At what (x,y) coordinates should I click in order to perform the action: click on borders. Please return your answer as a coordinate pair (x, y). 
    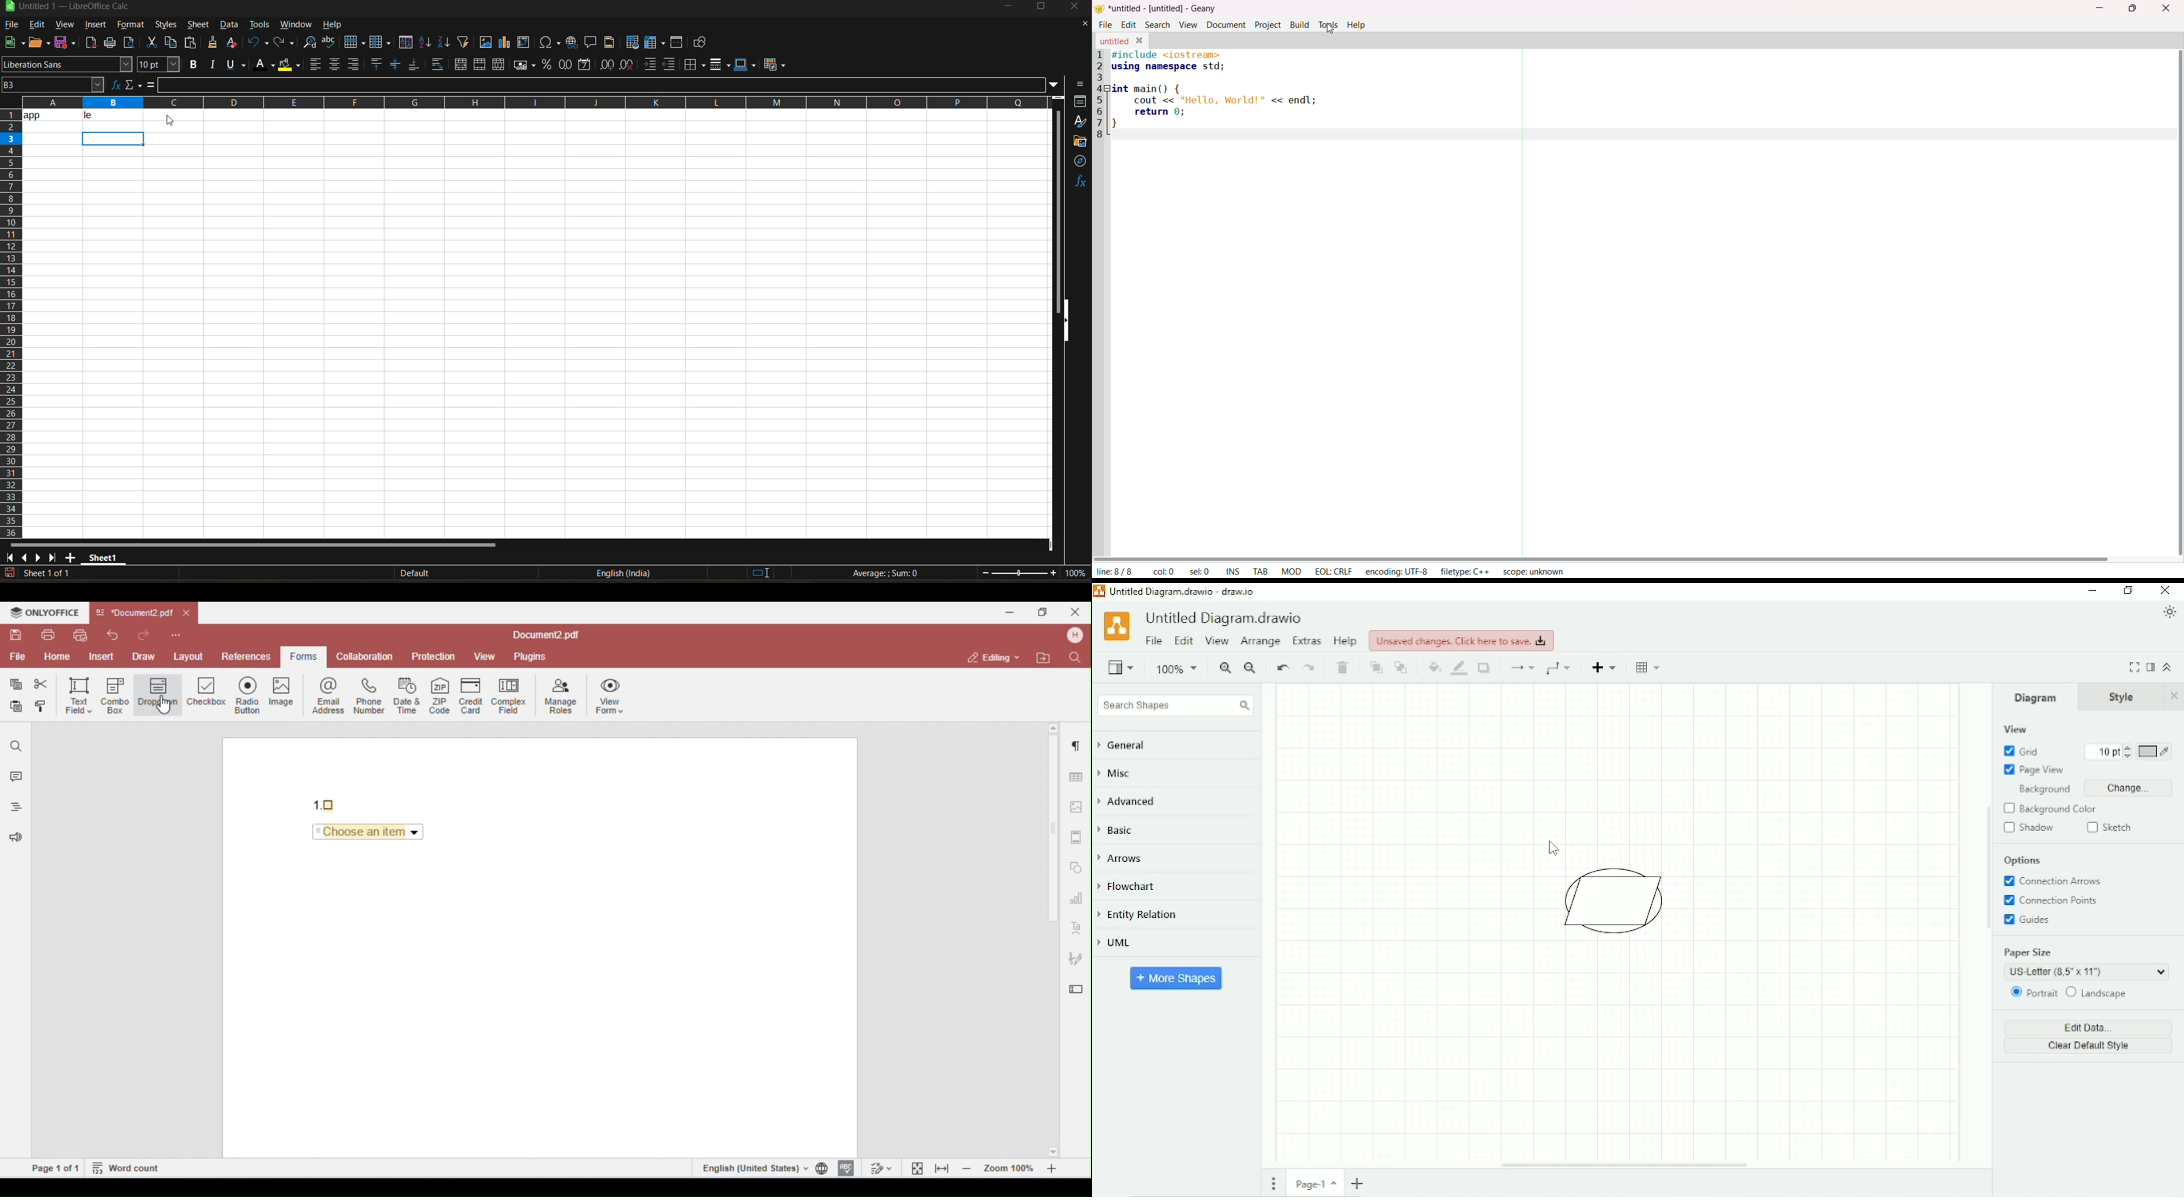
    Looking at the image, I should click on (695, 65).